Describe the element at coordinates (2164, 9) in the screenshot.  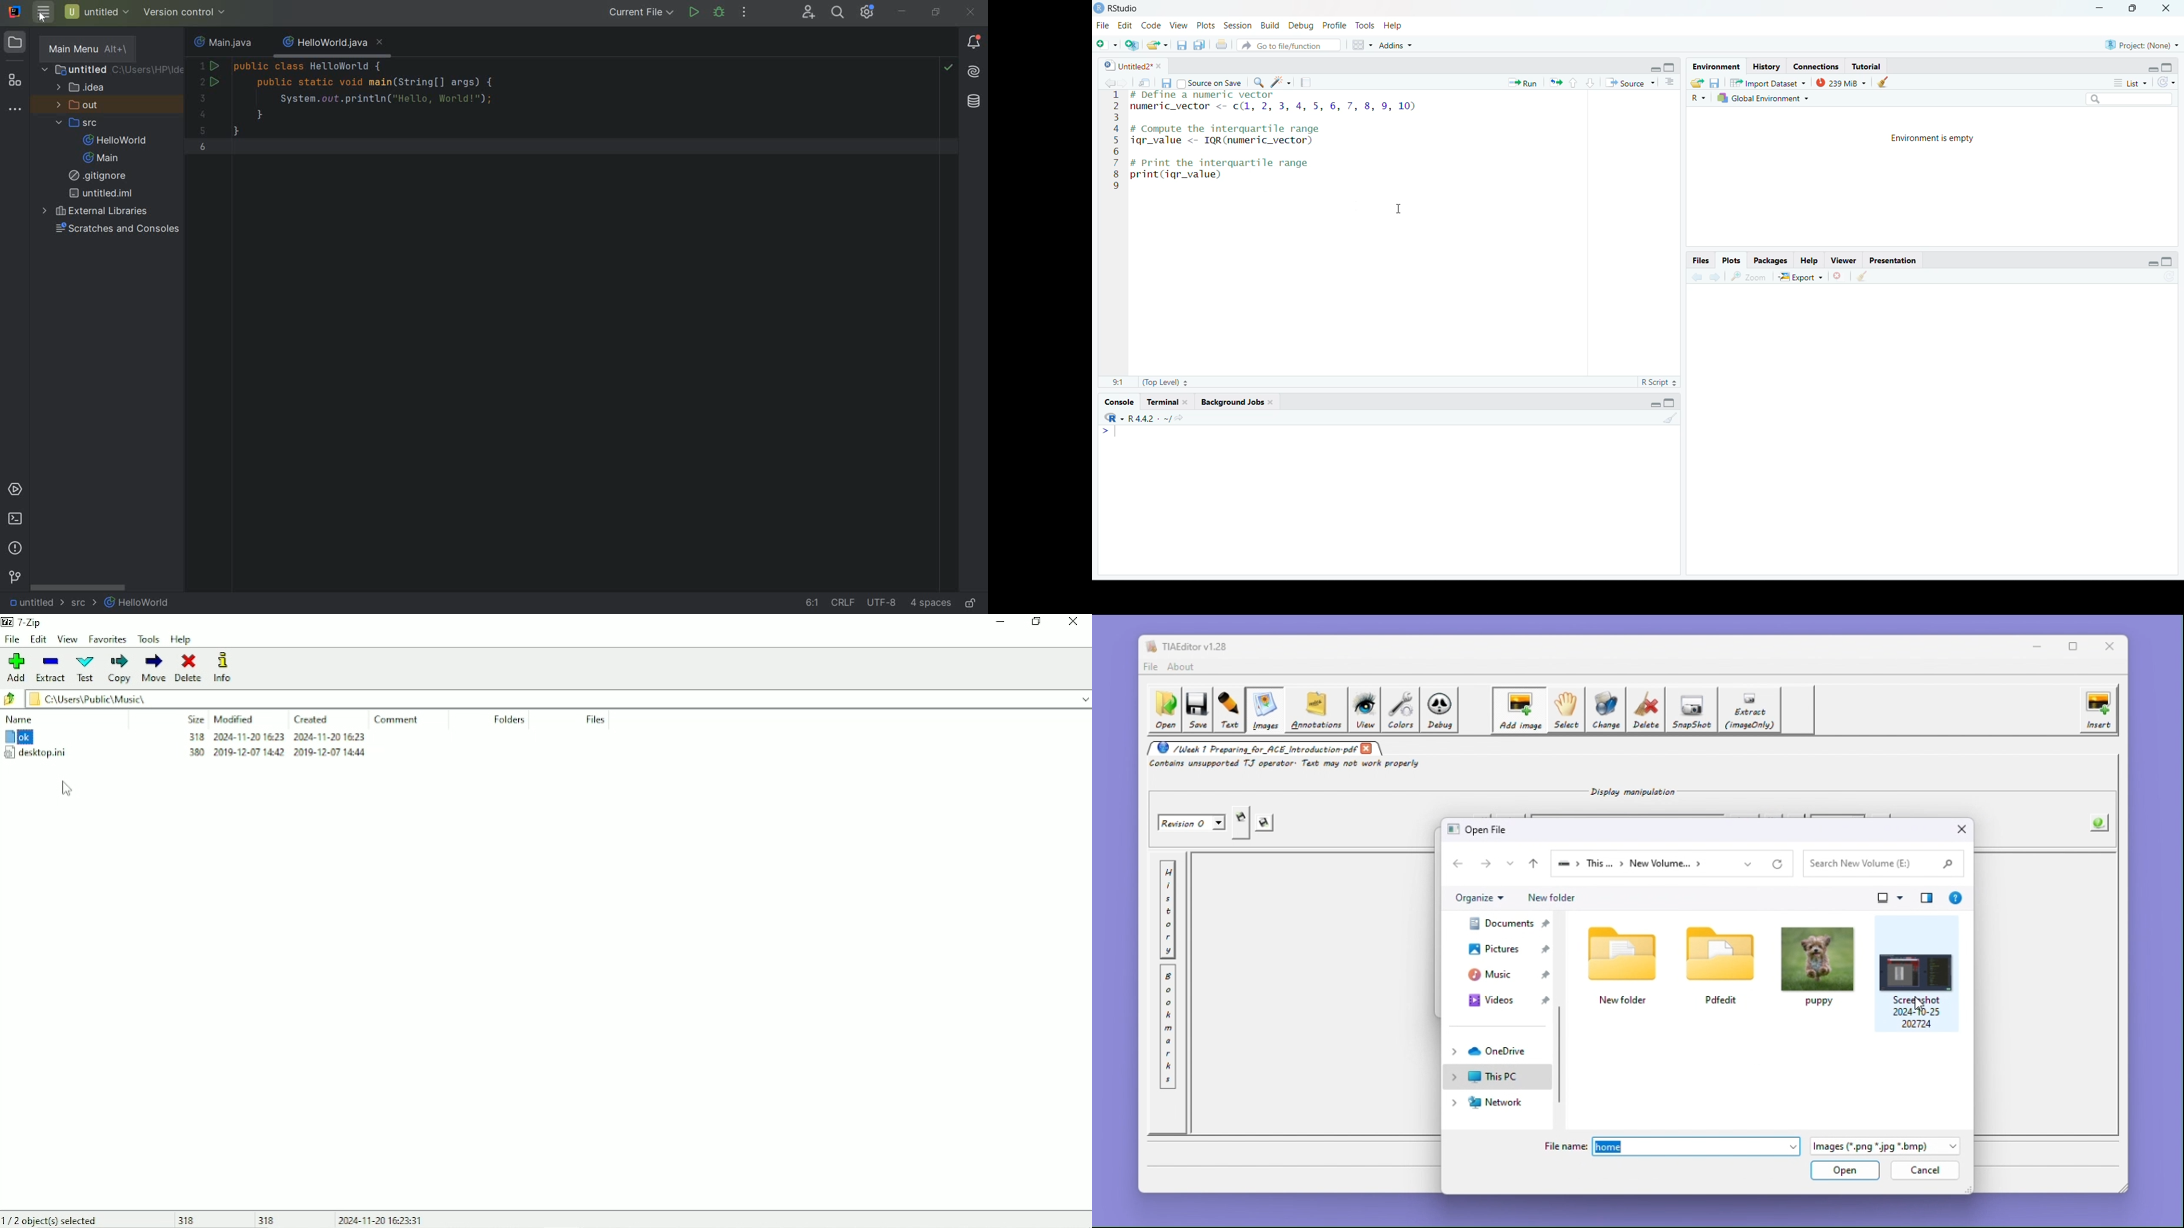
I see `Close` at that location.